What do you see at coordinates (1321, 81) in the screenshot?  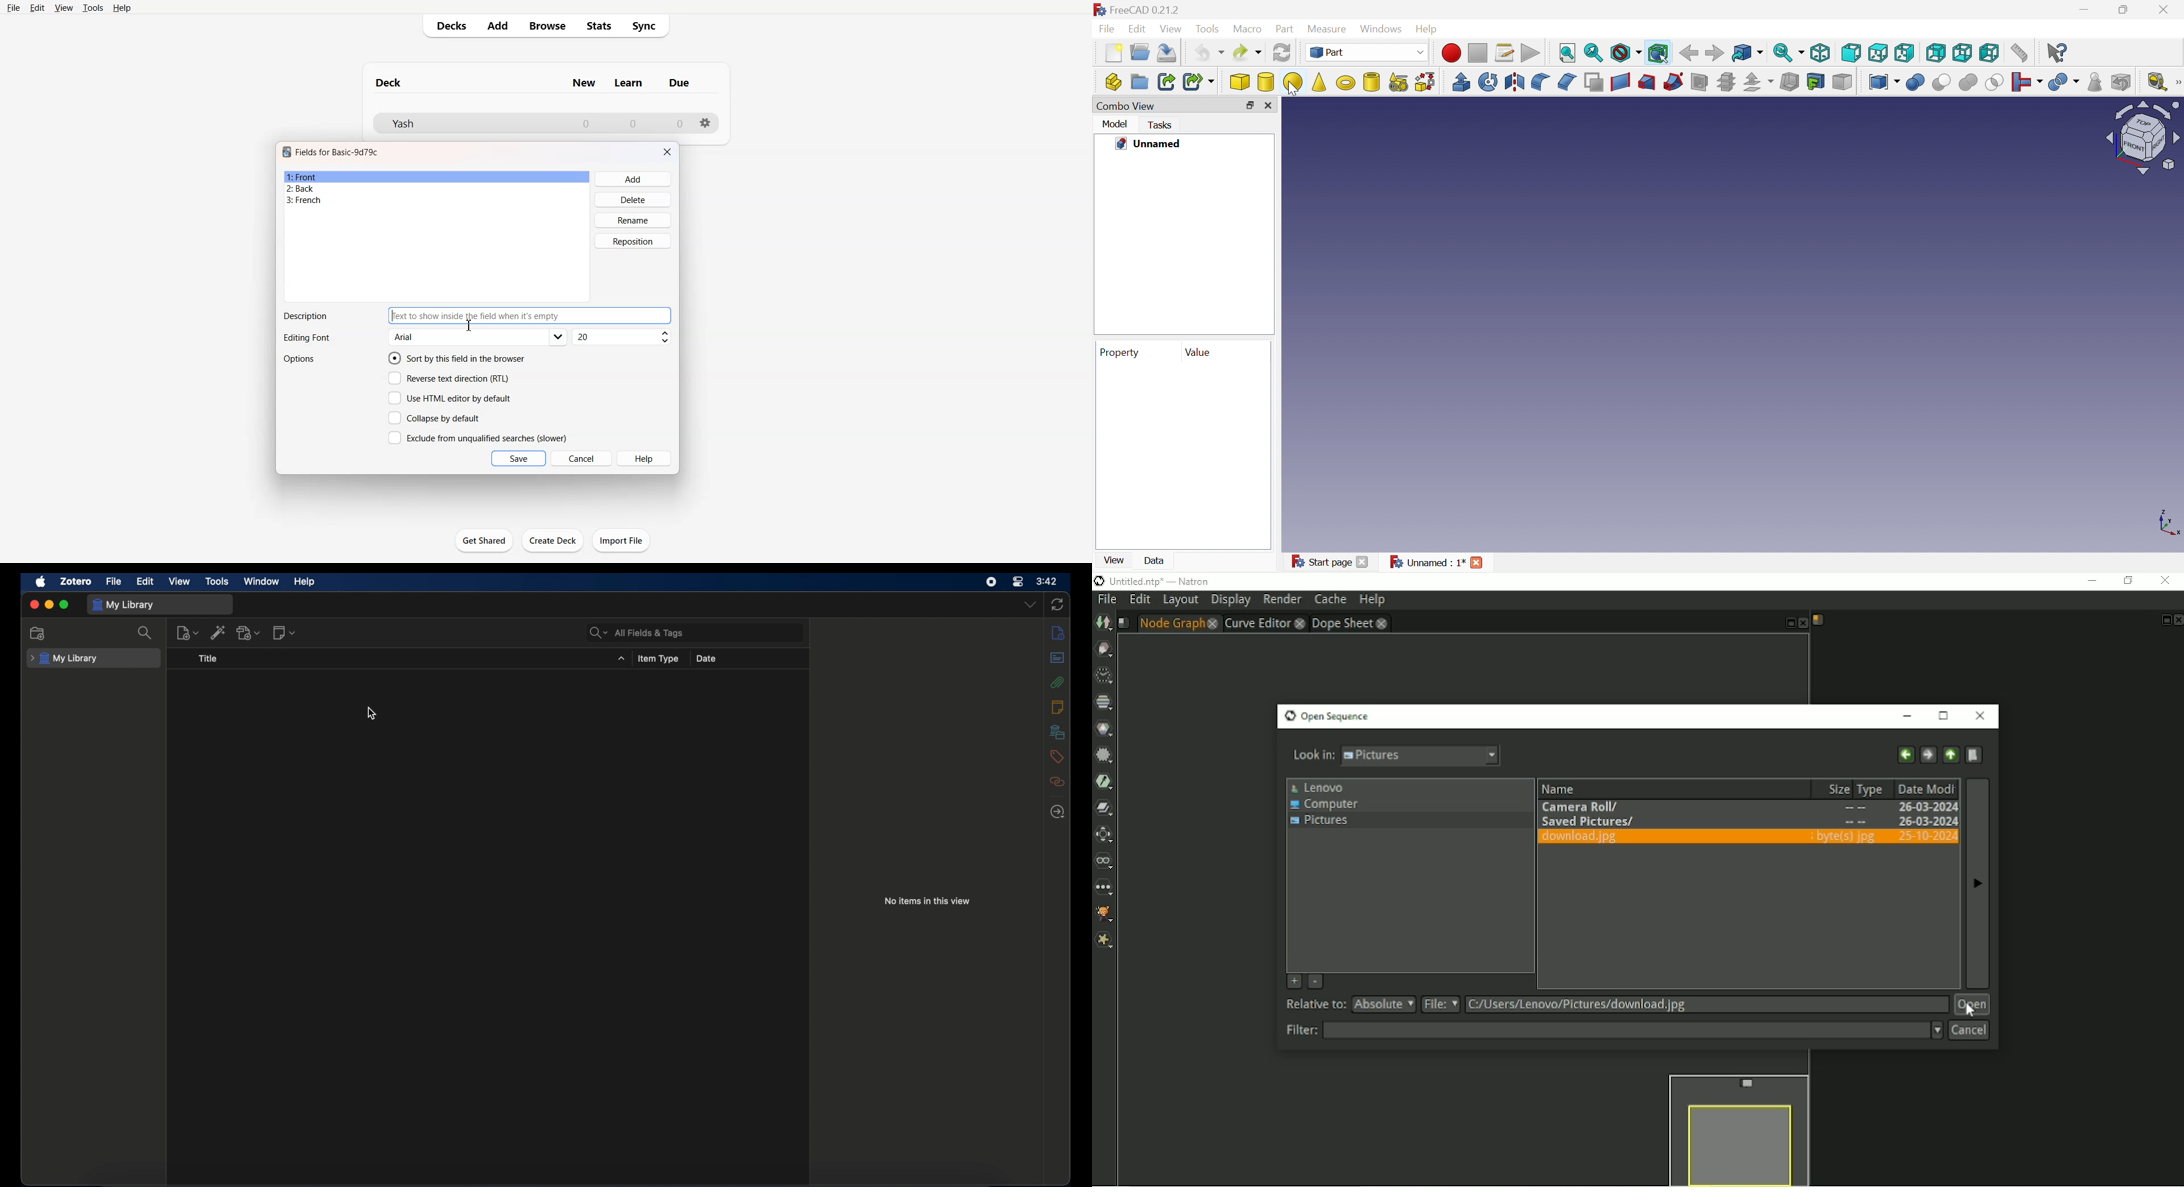 I see `Cone` at bounding box center [1321, 81].